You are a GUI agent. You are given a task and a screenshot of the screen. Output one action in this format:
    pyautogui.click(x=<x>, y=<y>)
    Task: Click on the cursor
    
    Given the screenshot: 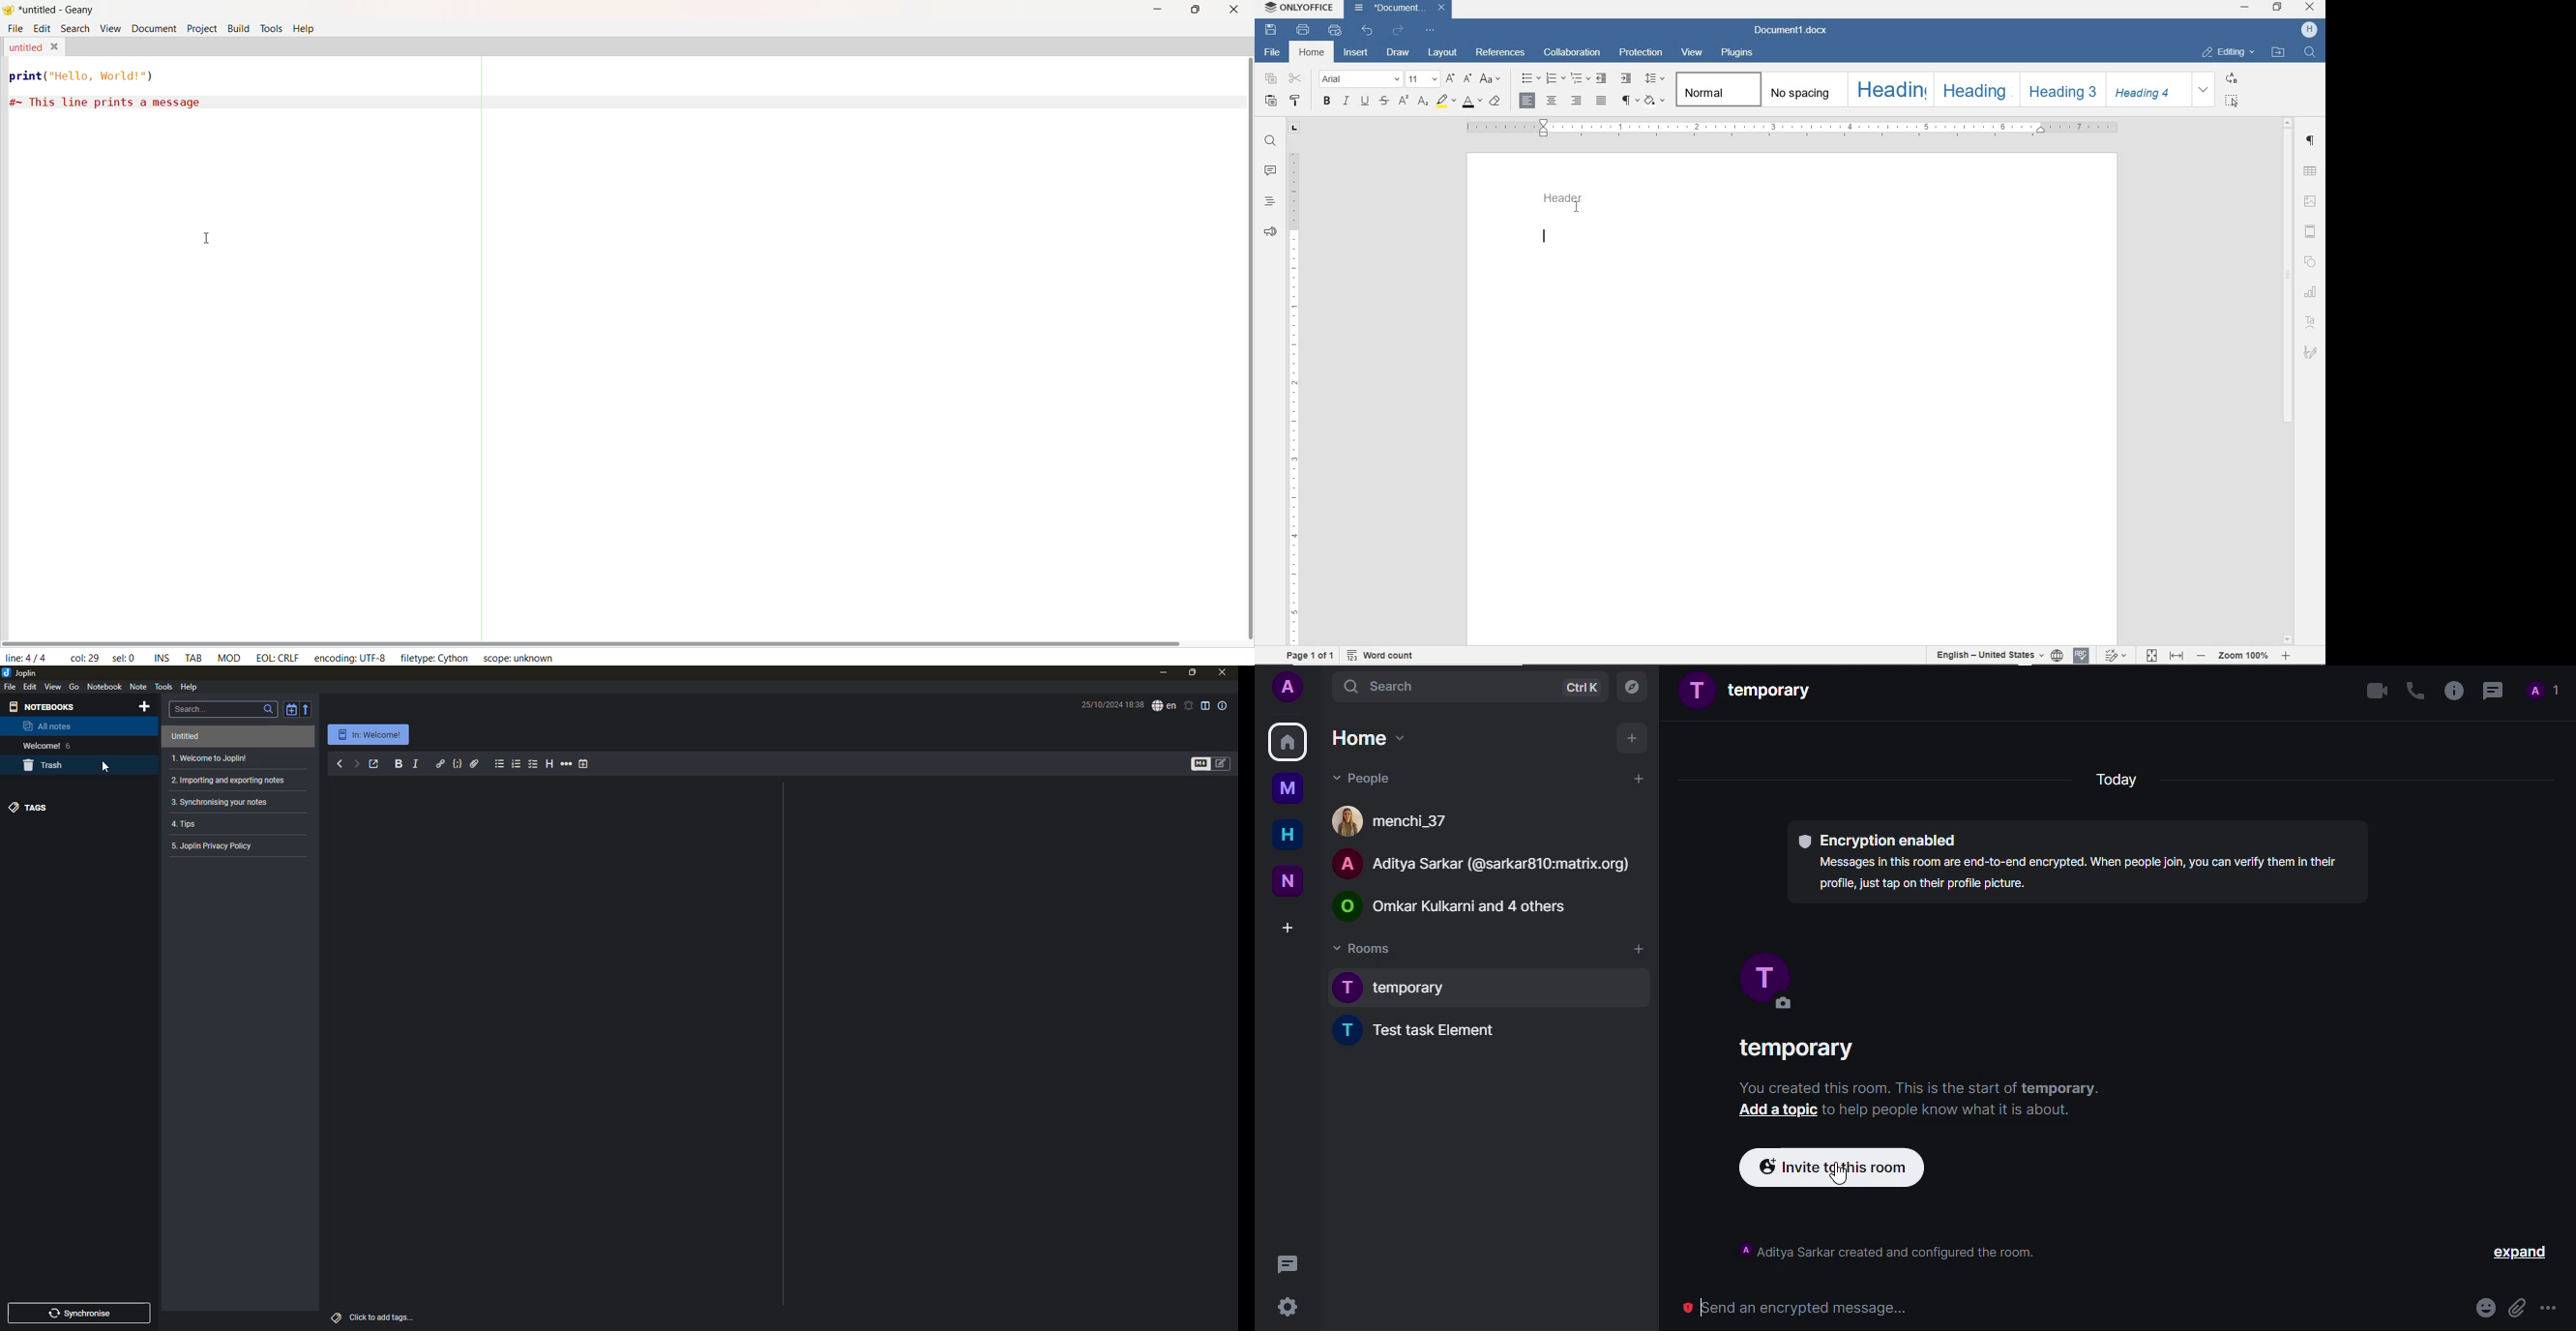 What is the action you would take?
    pyautogui.click(x=105, y=770)
    